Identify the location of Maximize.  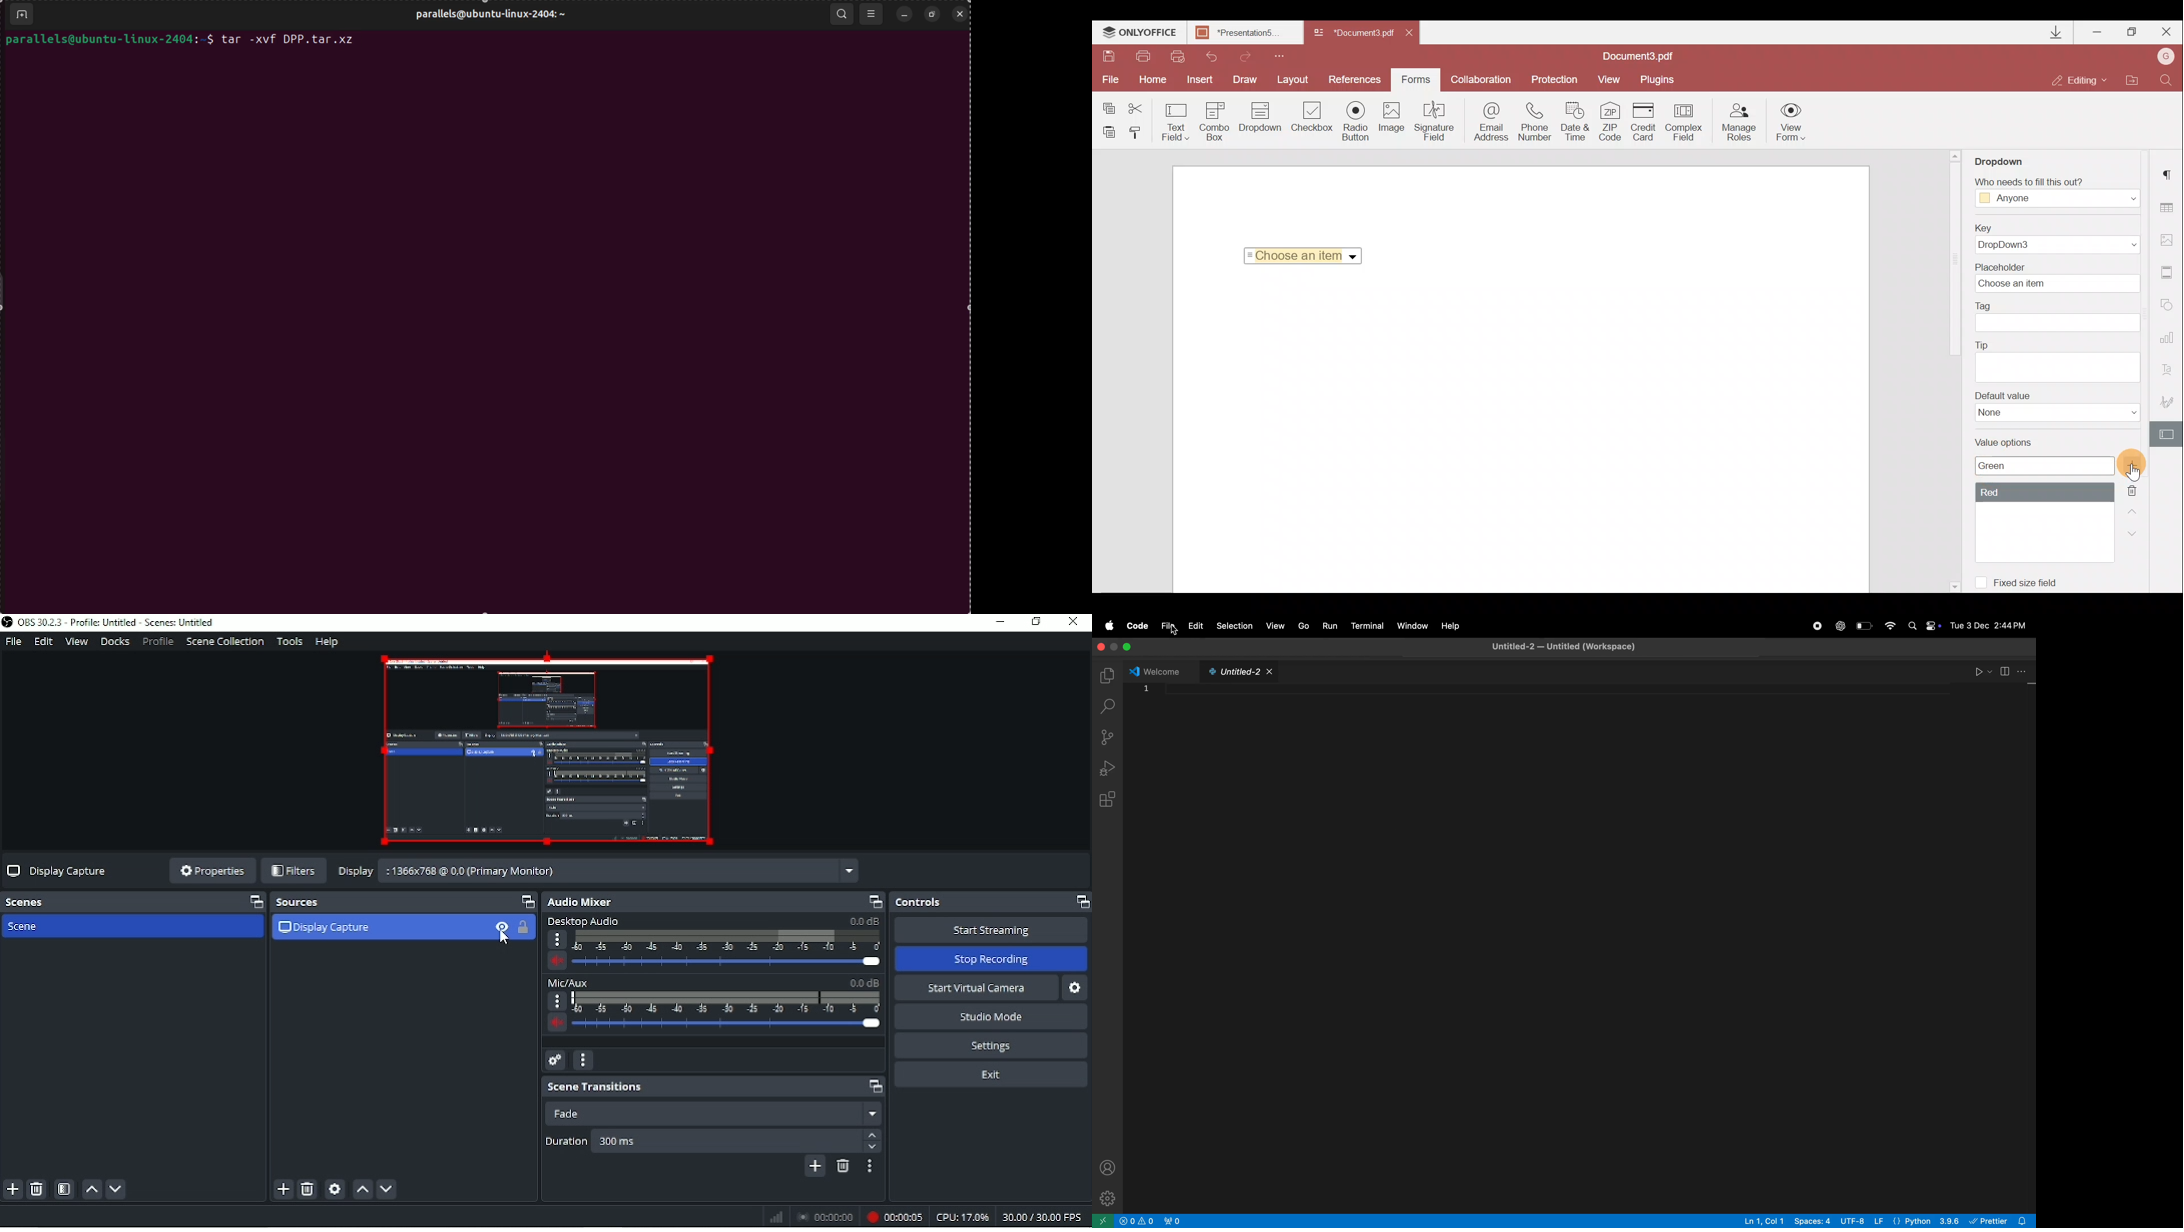
(2132, 34).